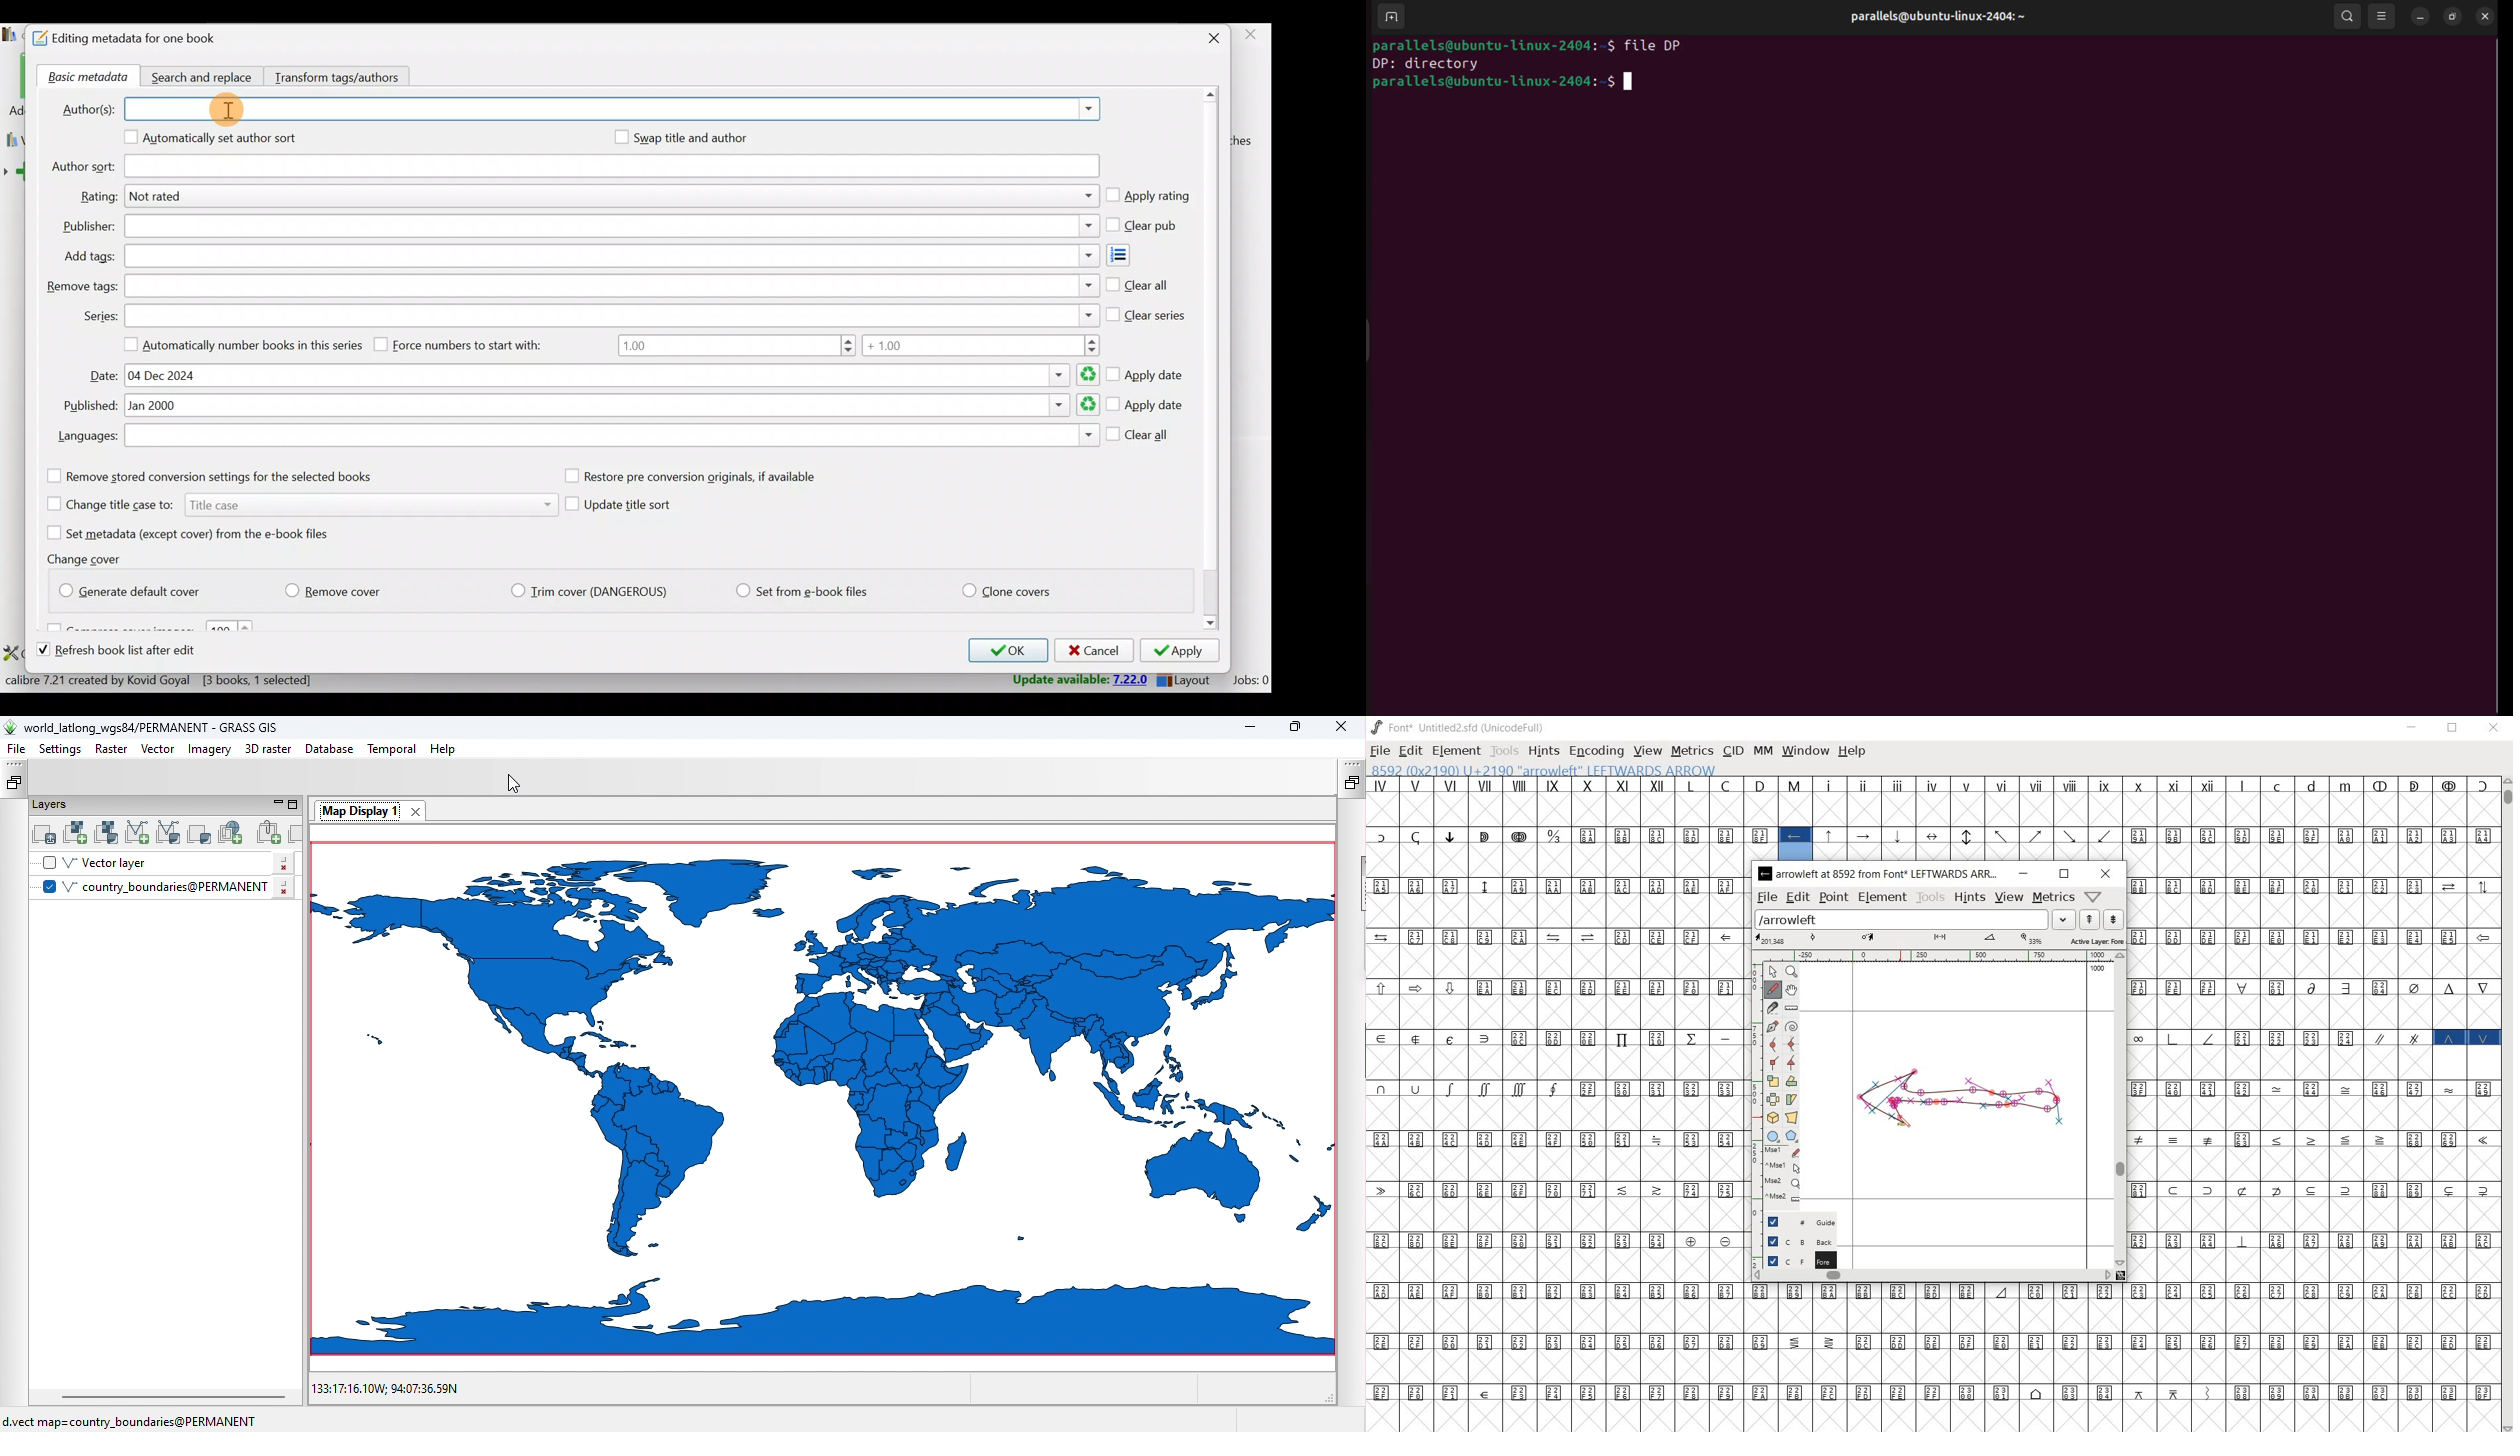  Describe the element at coordinates (2494, 729) in the screenshot. I see `close` at that location.